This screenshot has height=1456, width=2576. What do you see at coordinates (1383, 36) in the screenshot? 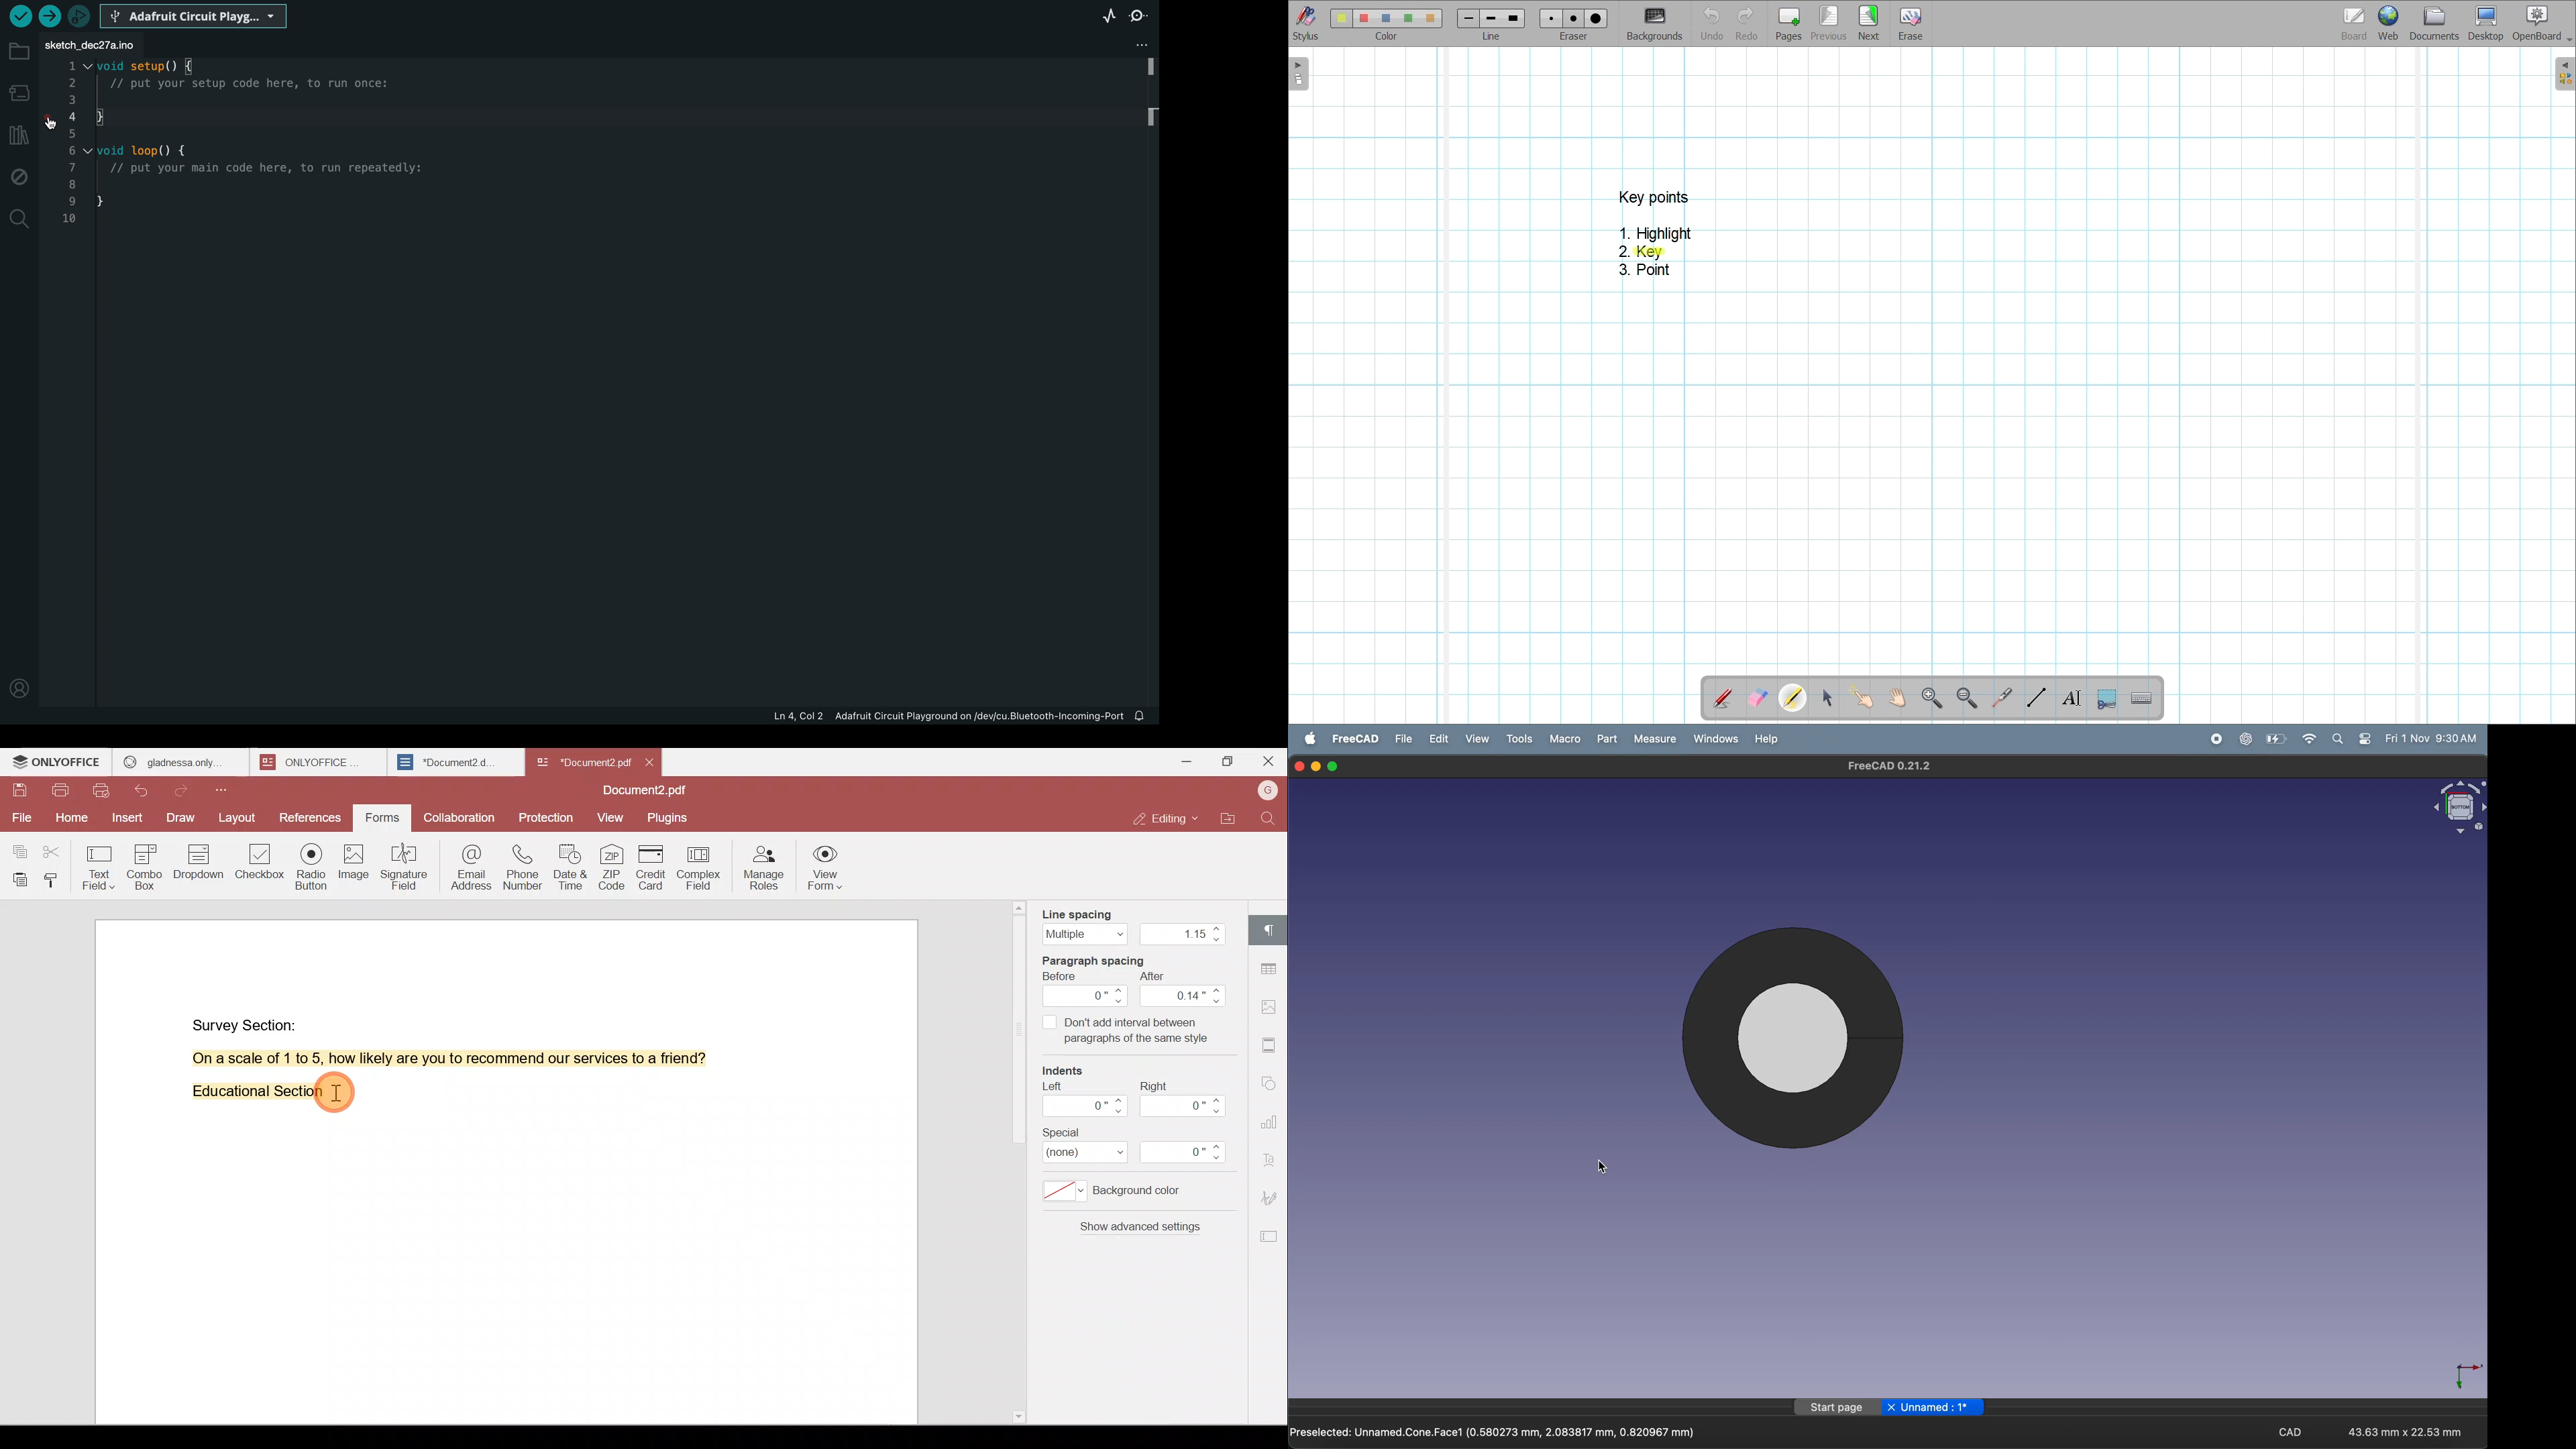
I see `color` at bounding box center [1383, 36].